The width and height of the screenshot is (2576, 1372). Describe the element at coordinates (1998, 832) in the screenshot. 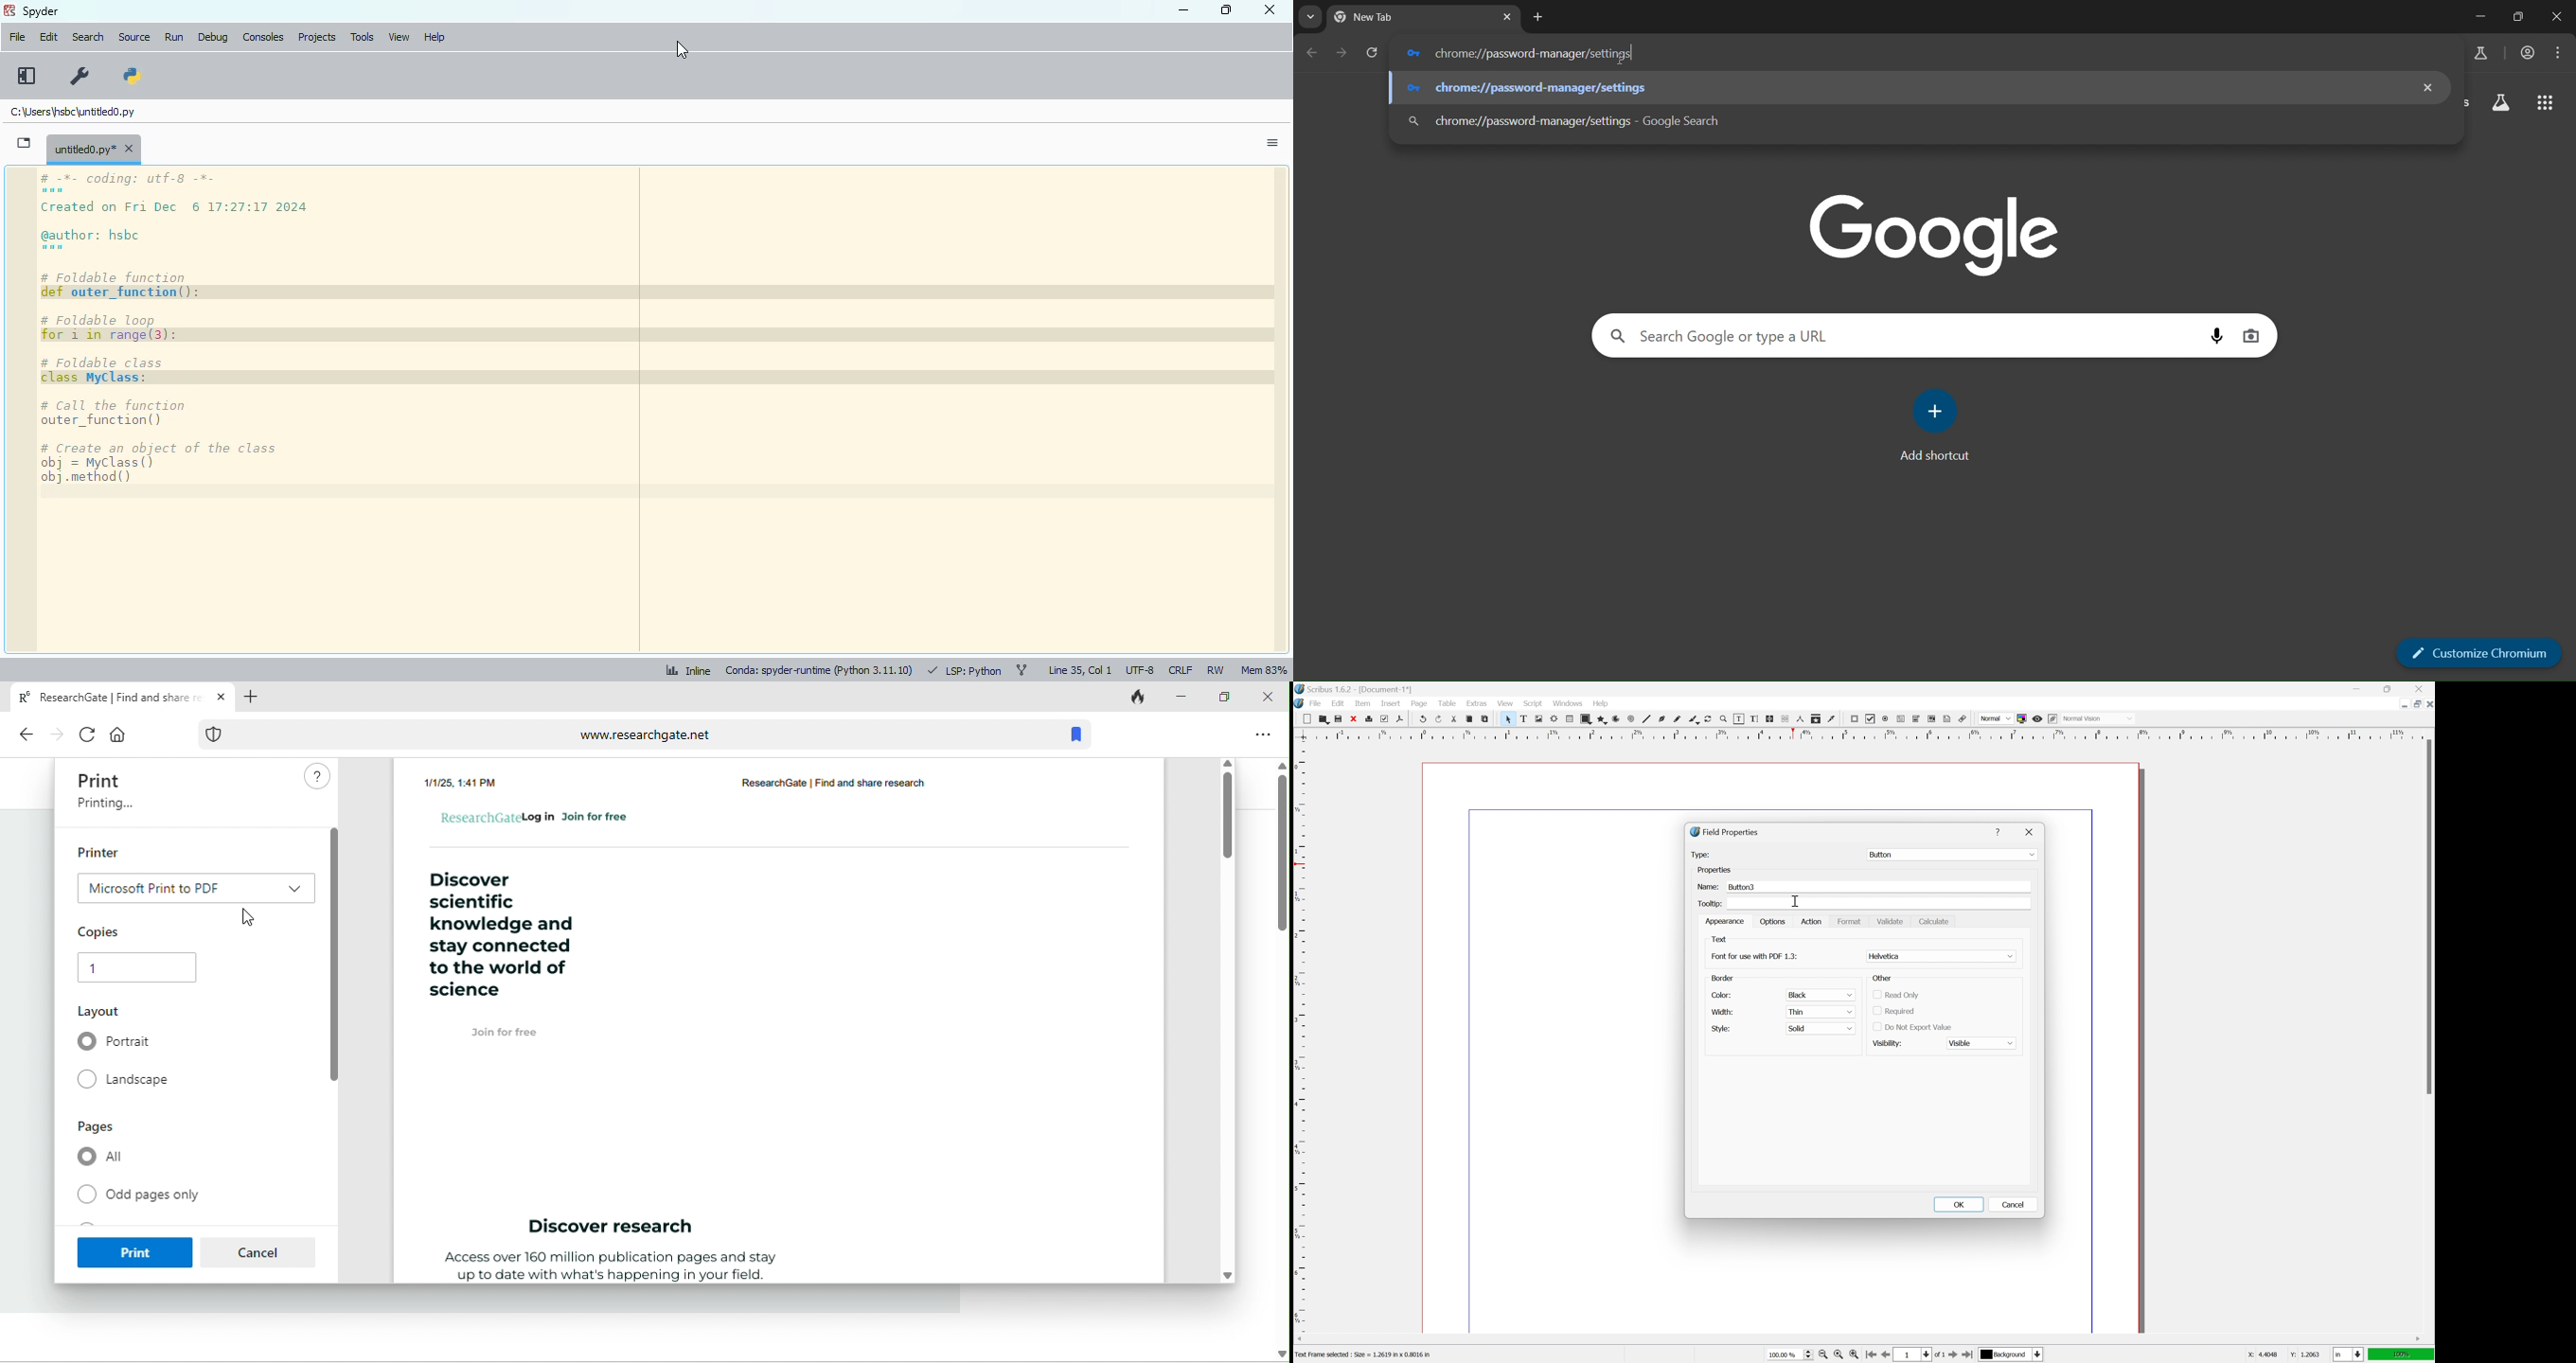

I see `Help` at that location.